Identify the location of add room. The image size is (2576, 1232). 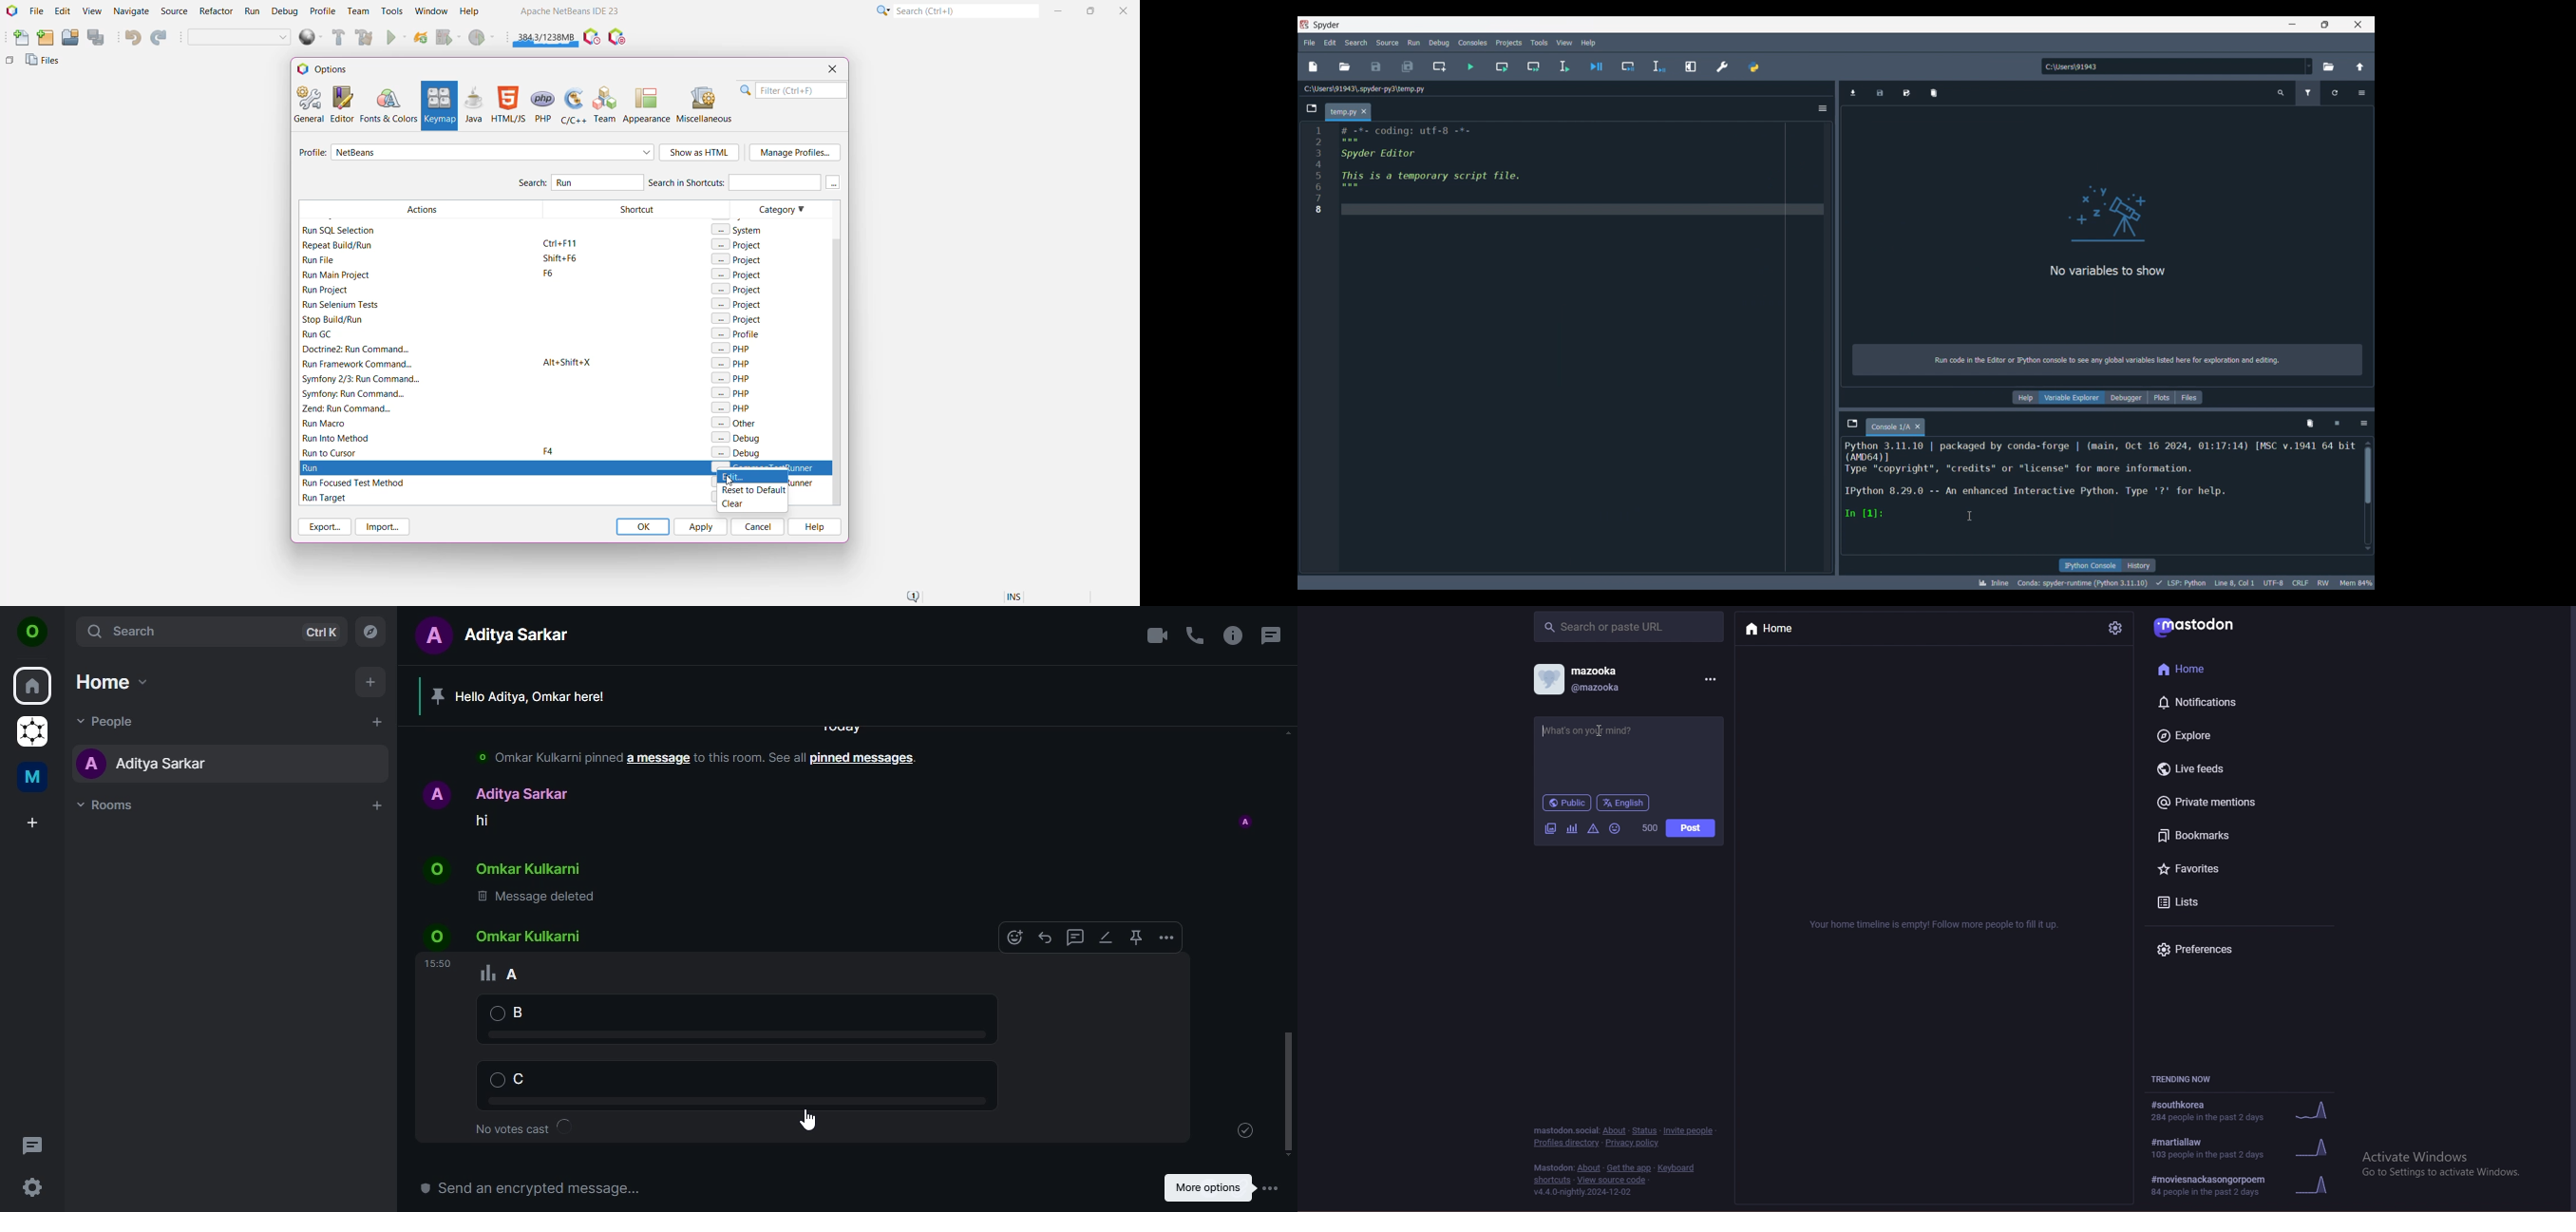
(378, 805).